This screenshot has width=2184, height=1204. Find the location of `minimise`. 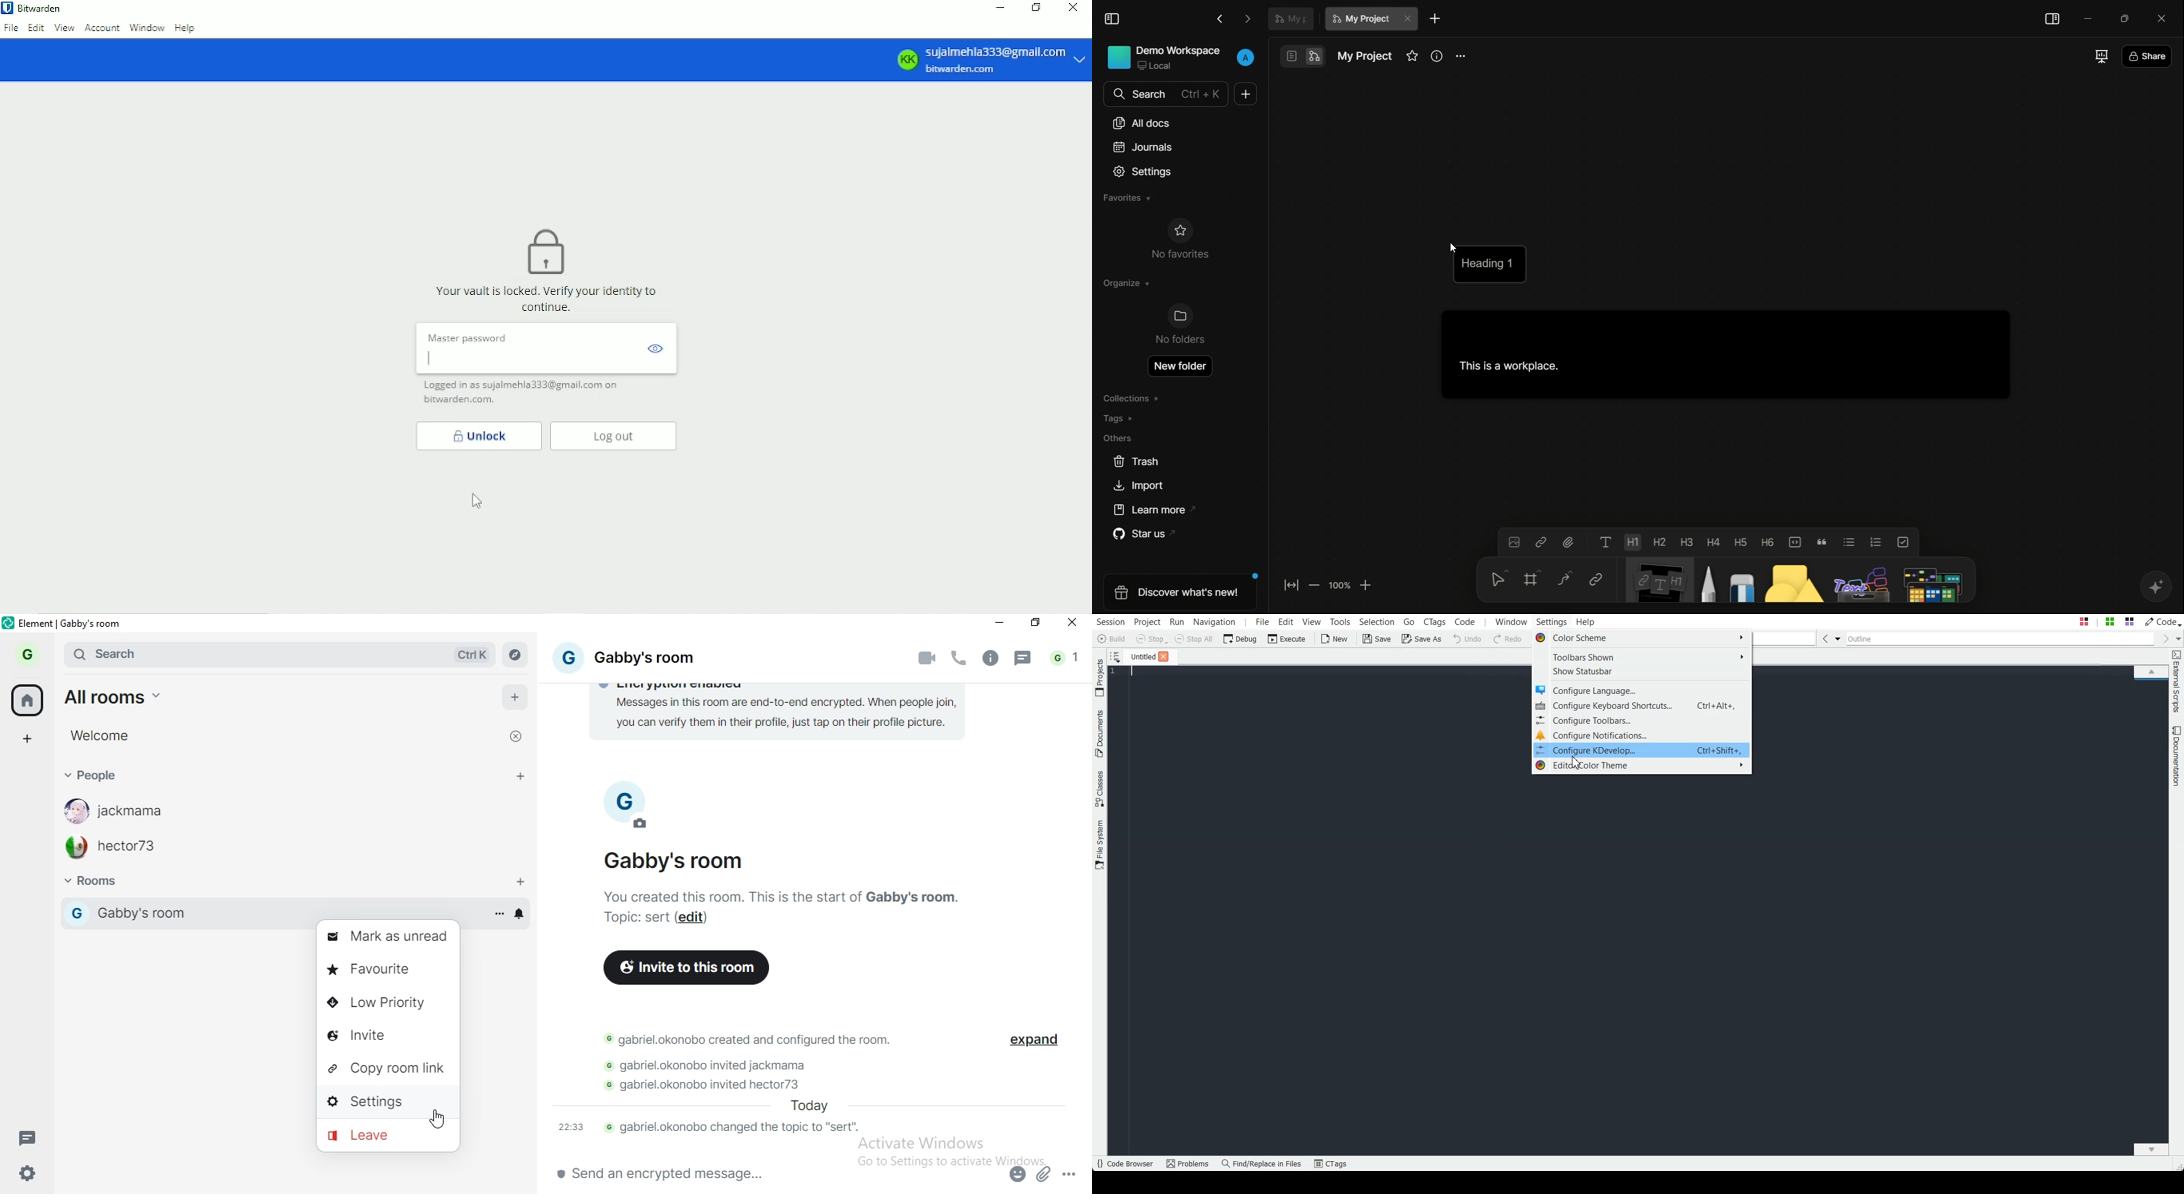

minimise is located at coordinates (997, 624).